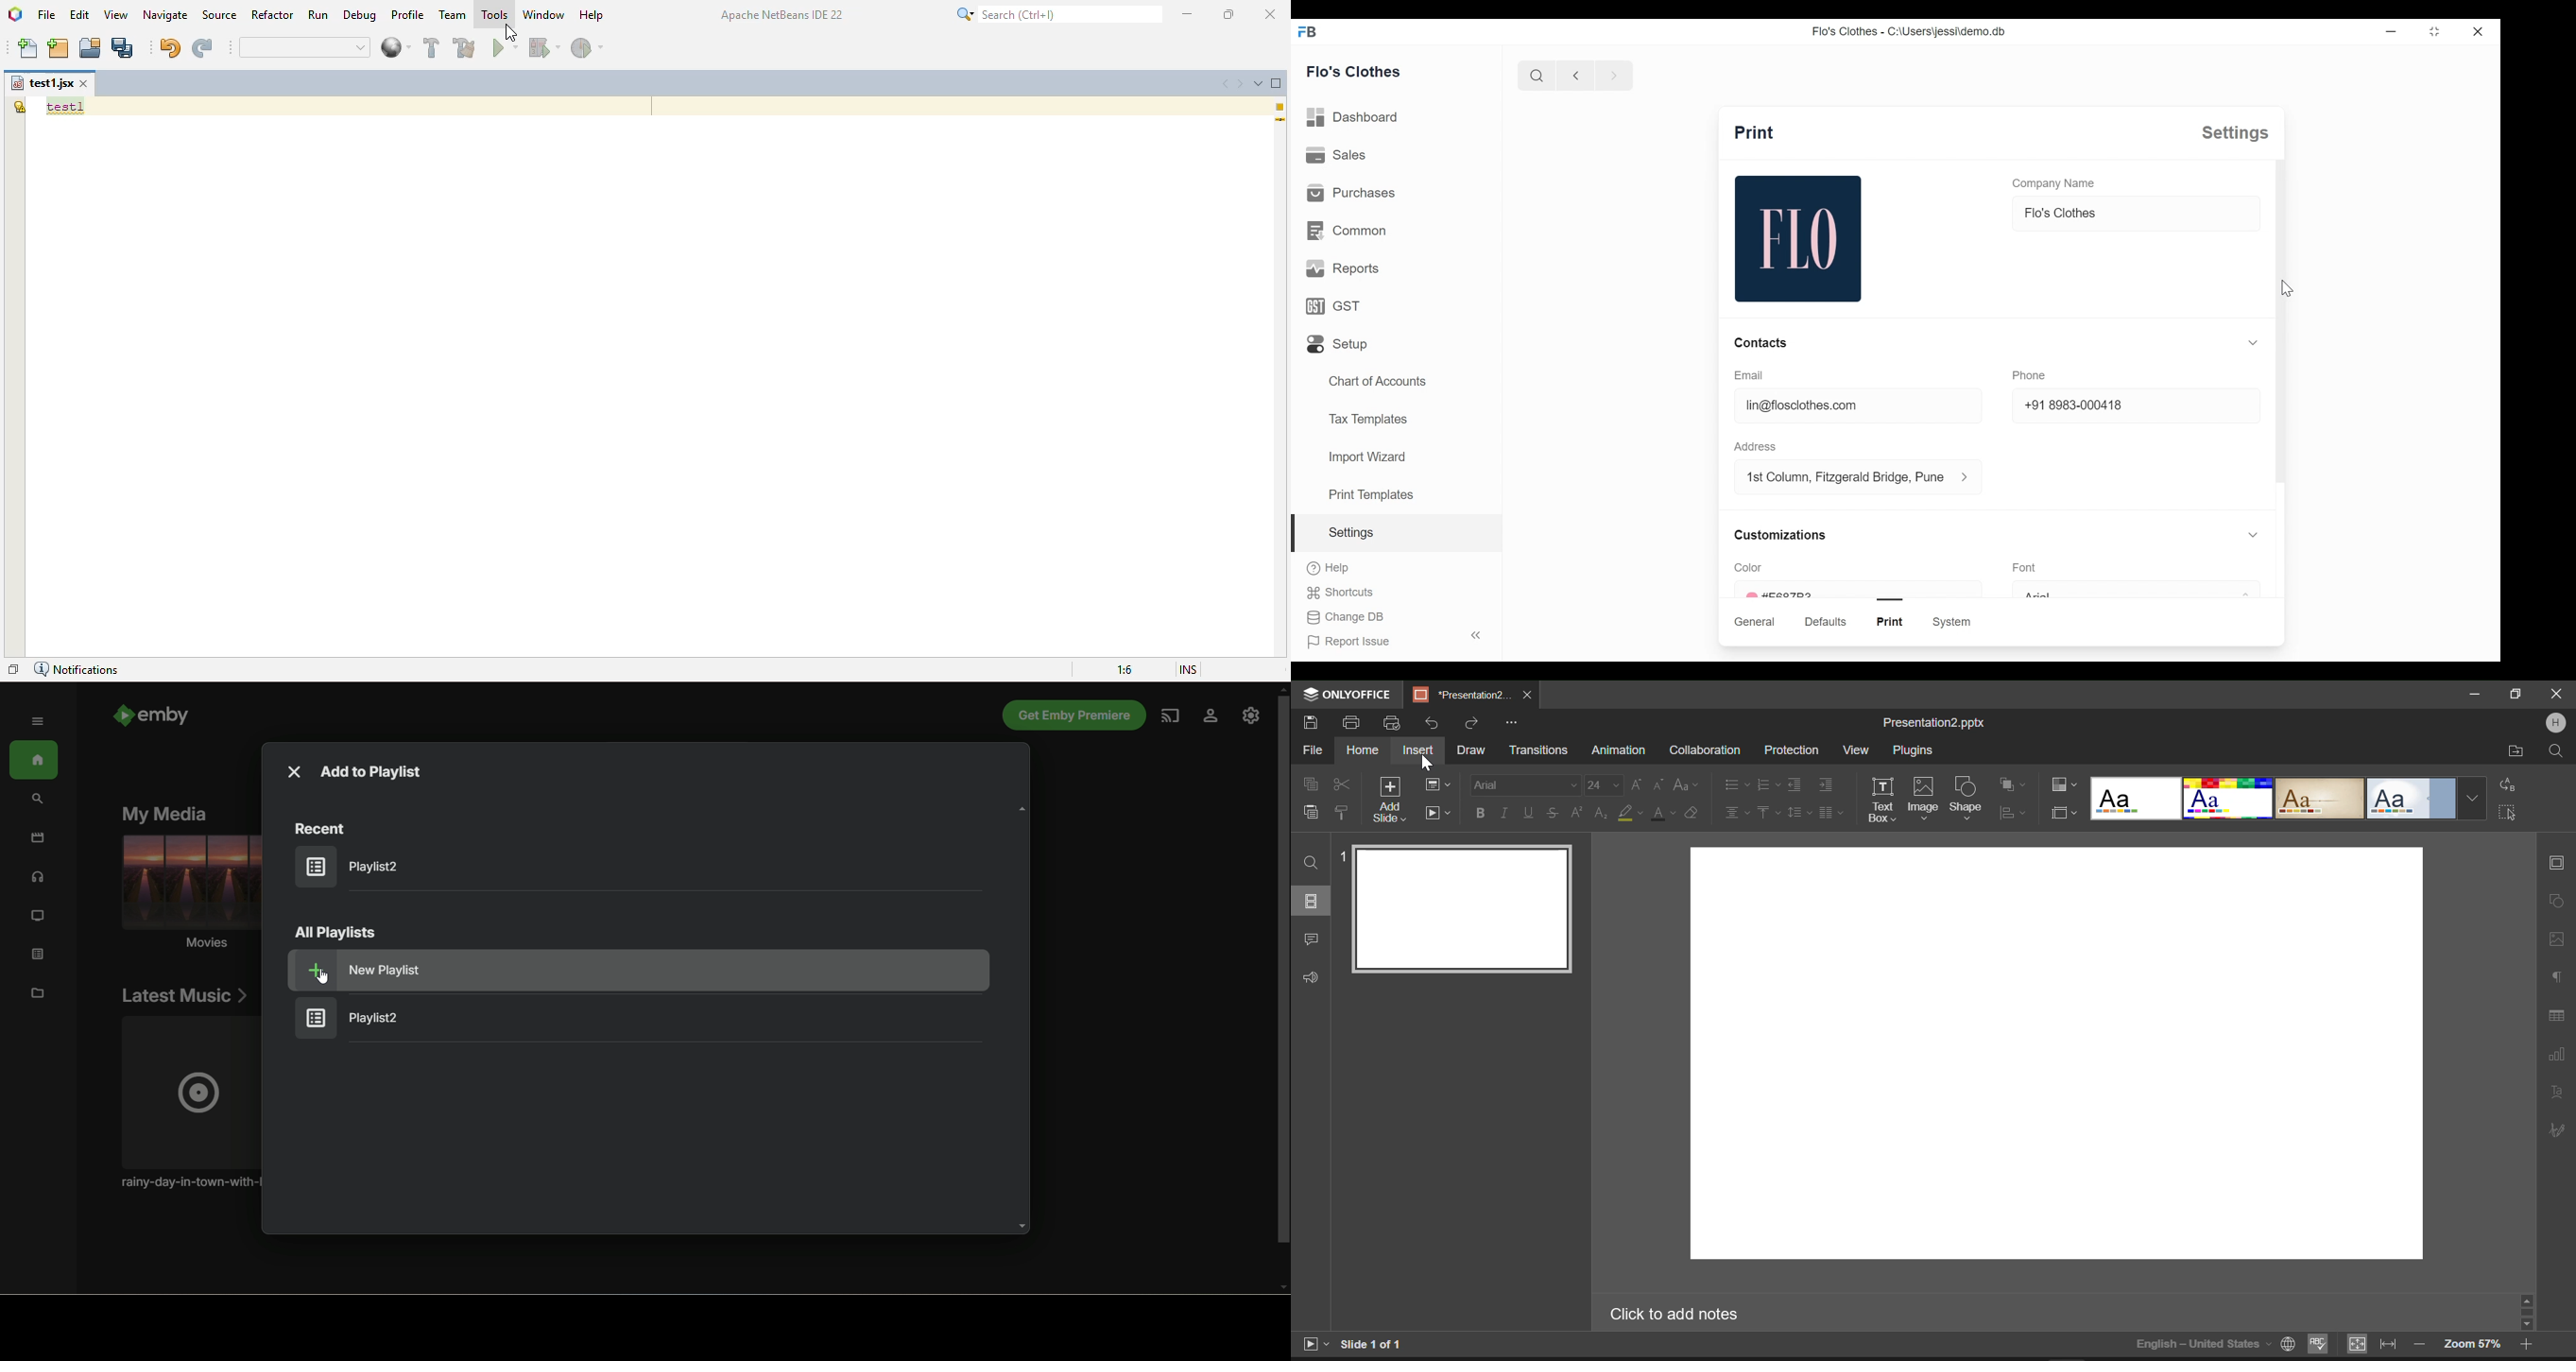  What do you see at coordinates (187, 895) in the screenshot?
I see `movies` at bounding box center [187, 895].